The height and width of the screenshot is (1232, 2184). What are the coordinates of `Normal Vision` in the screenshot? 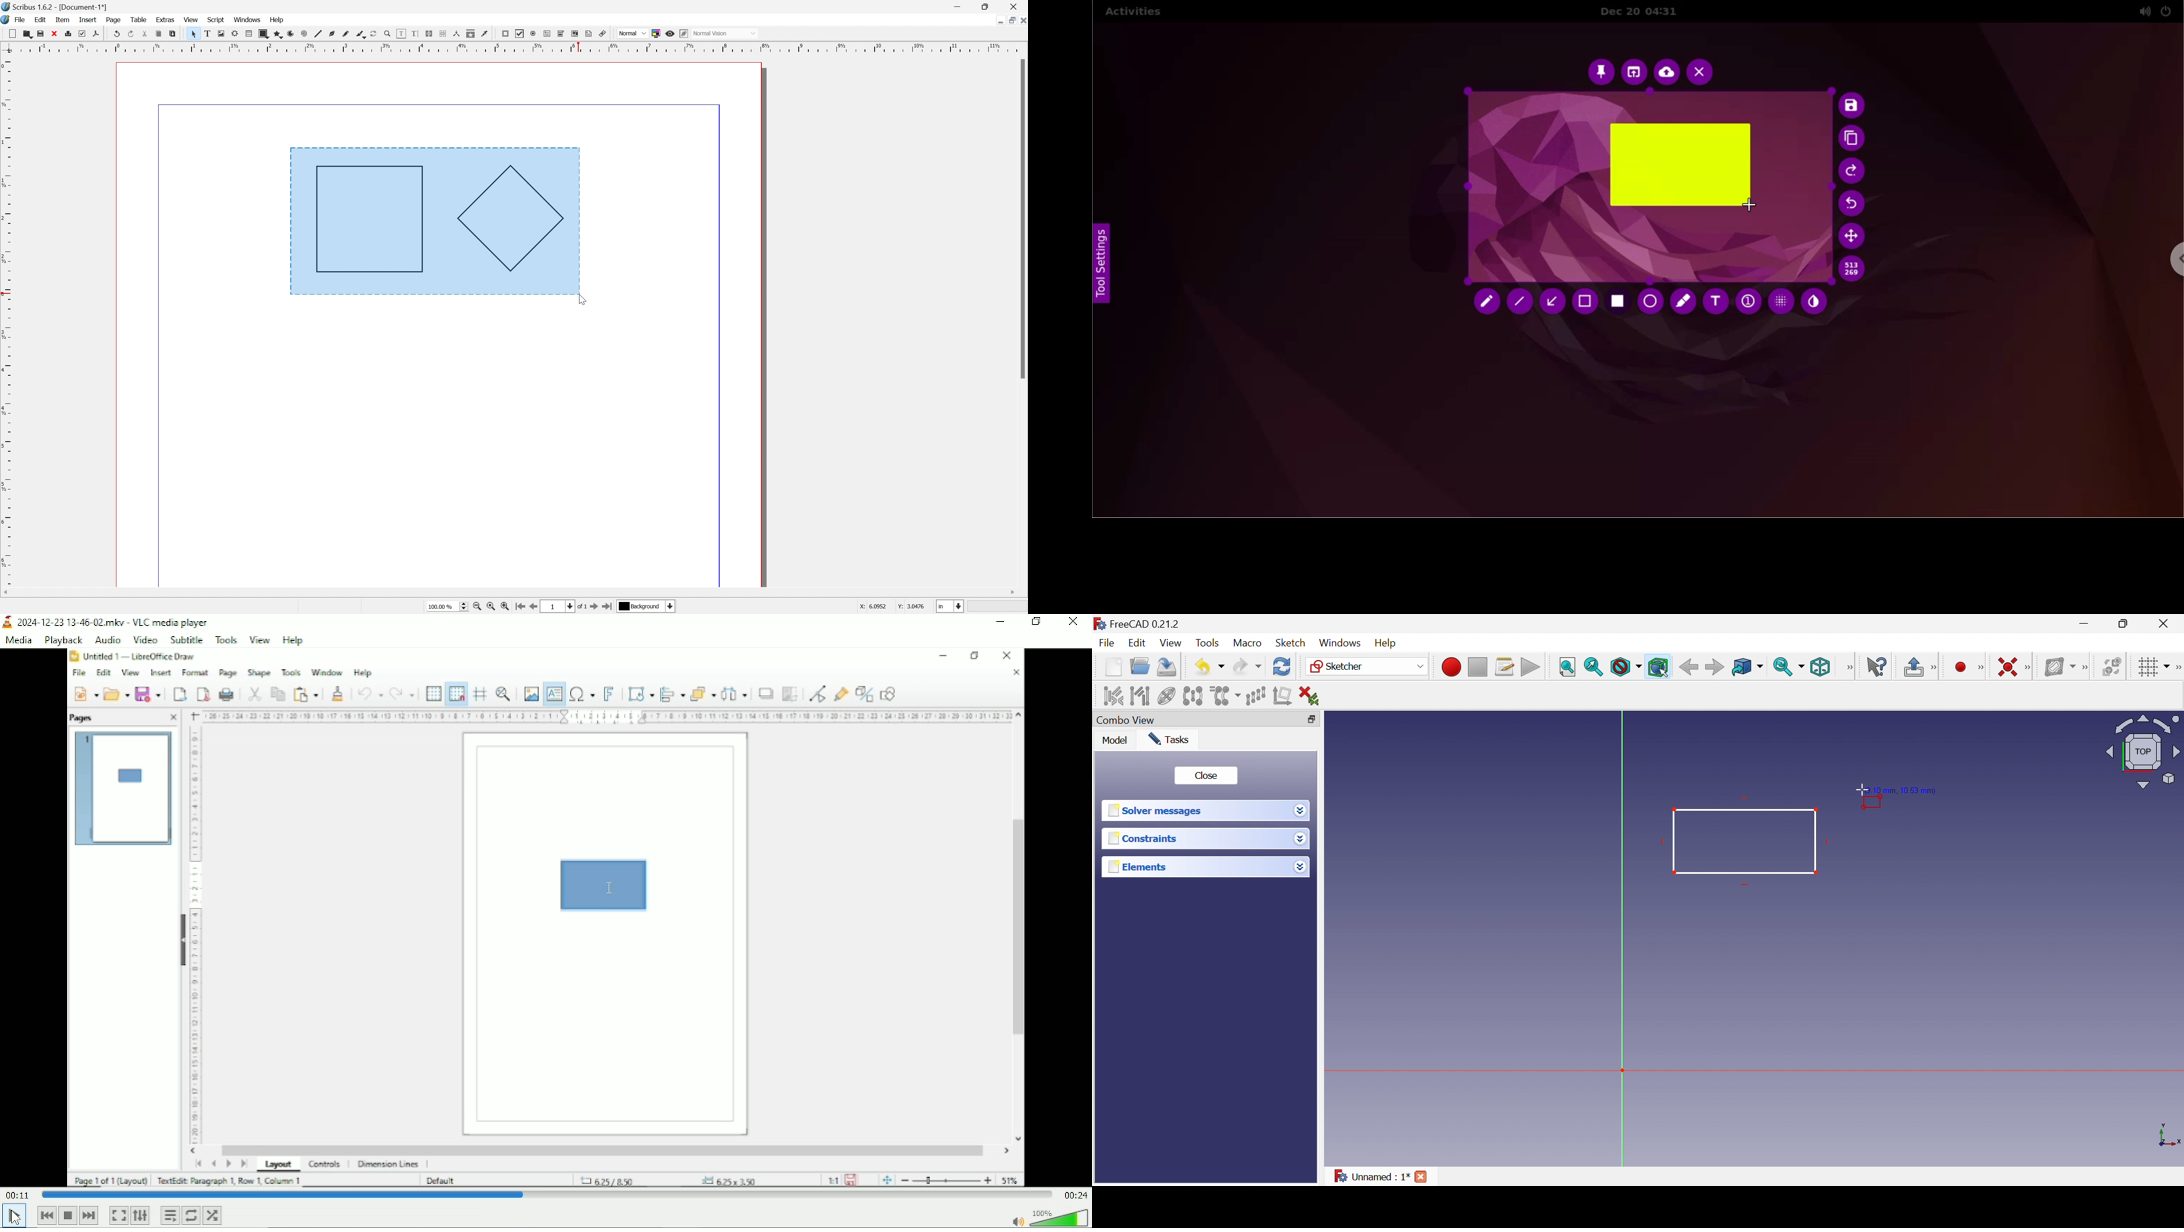 It's located at (726, 33).